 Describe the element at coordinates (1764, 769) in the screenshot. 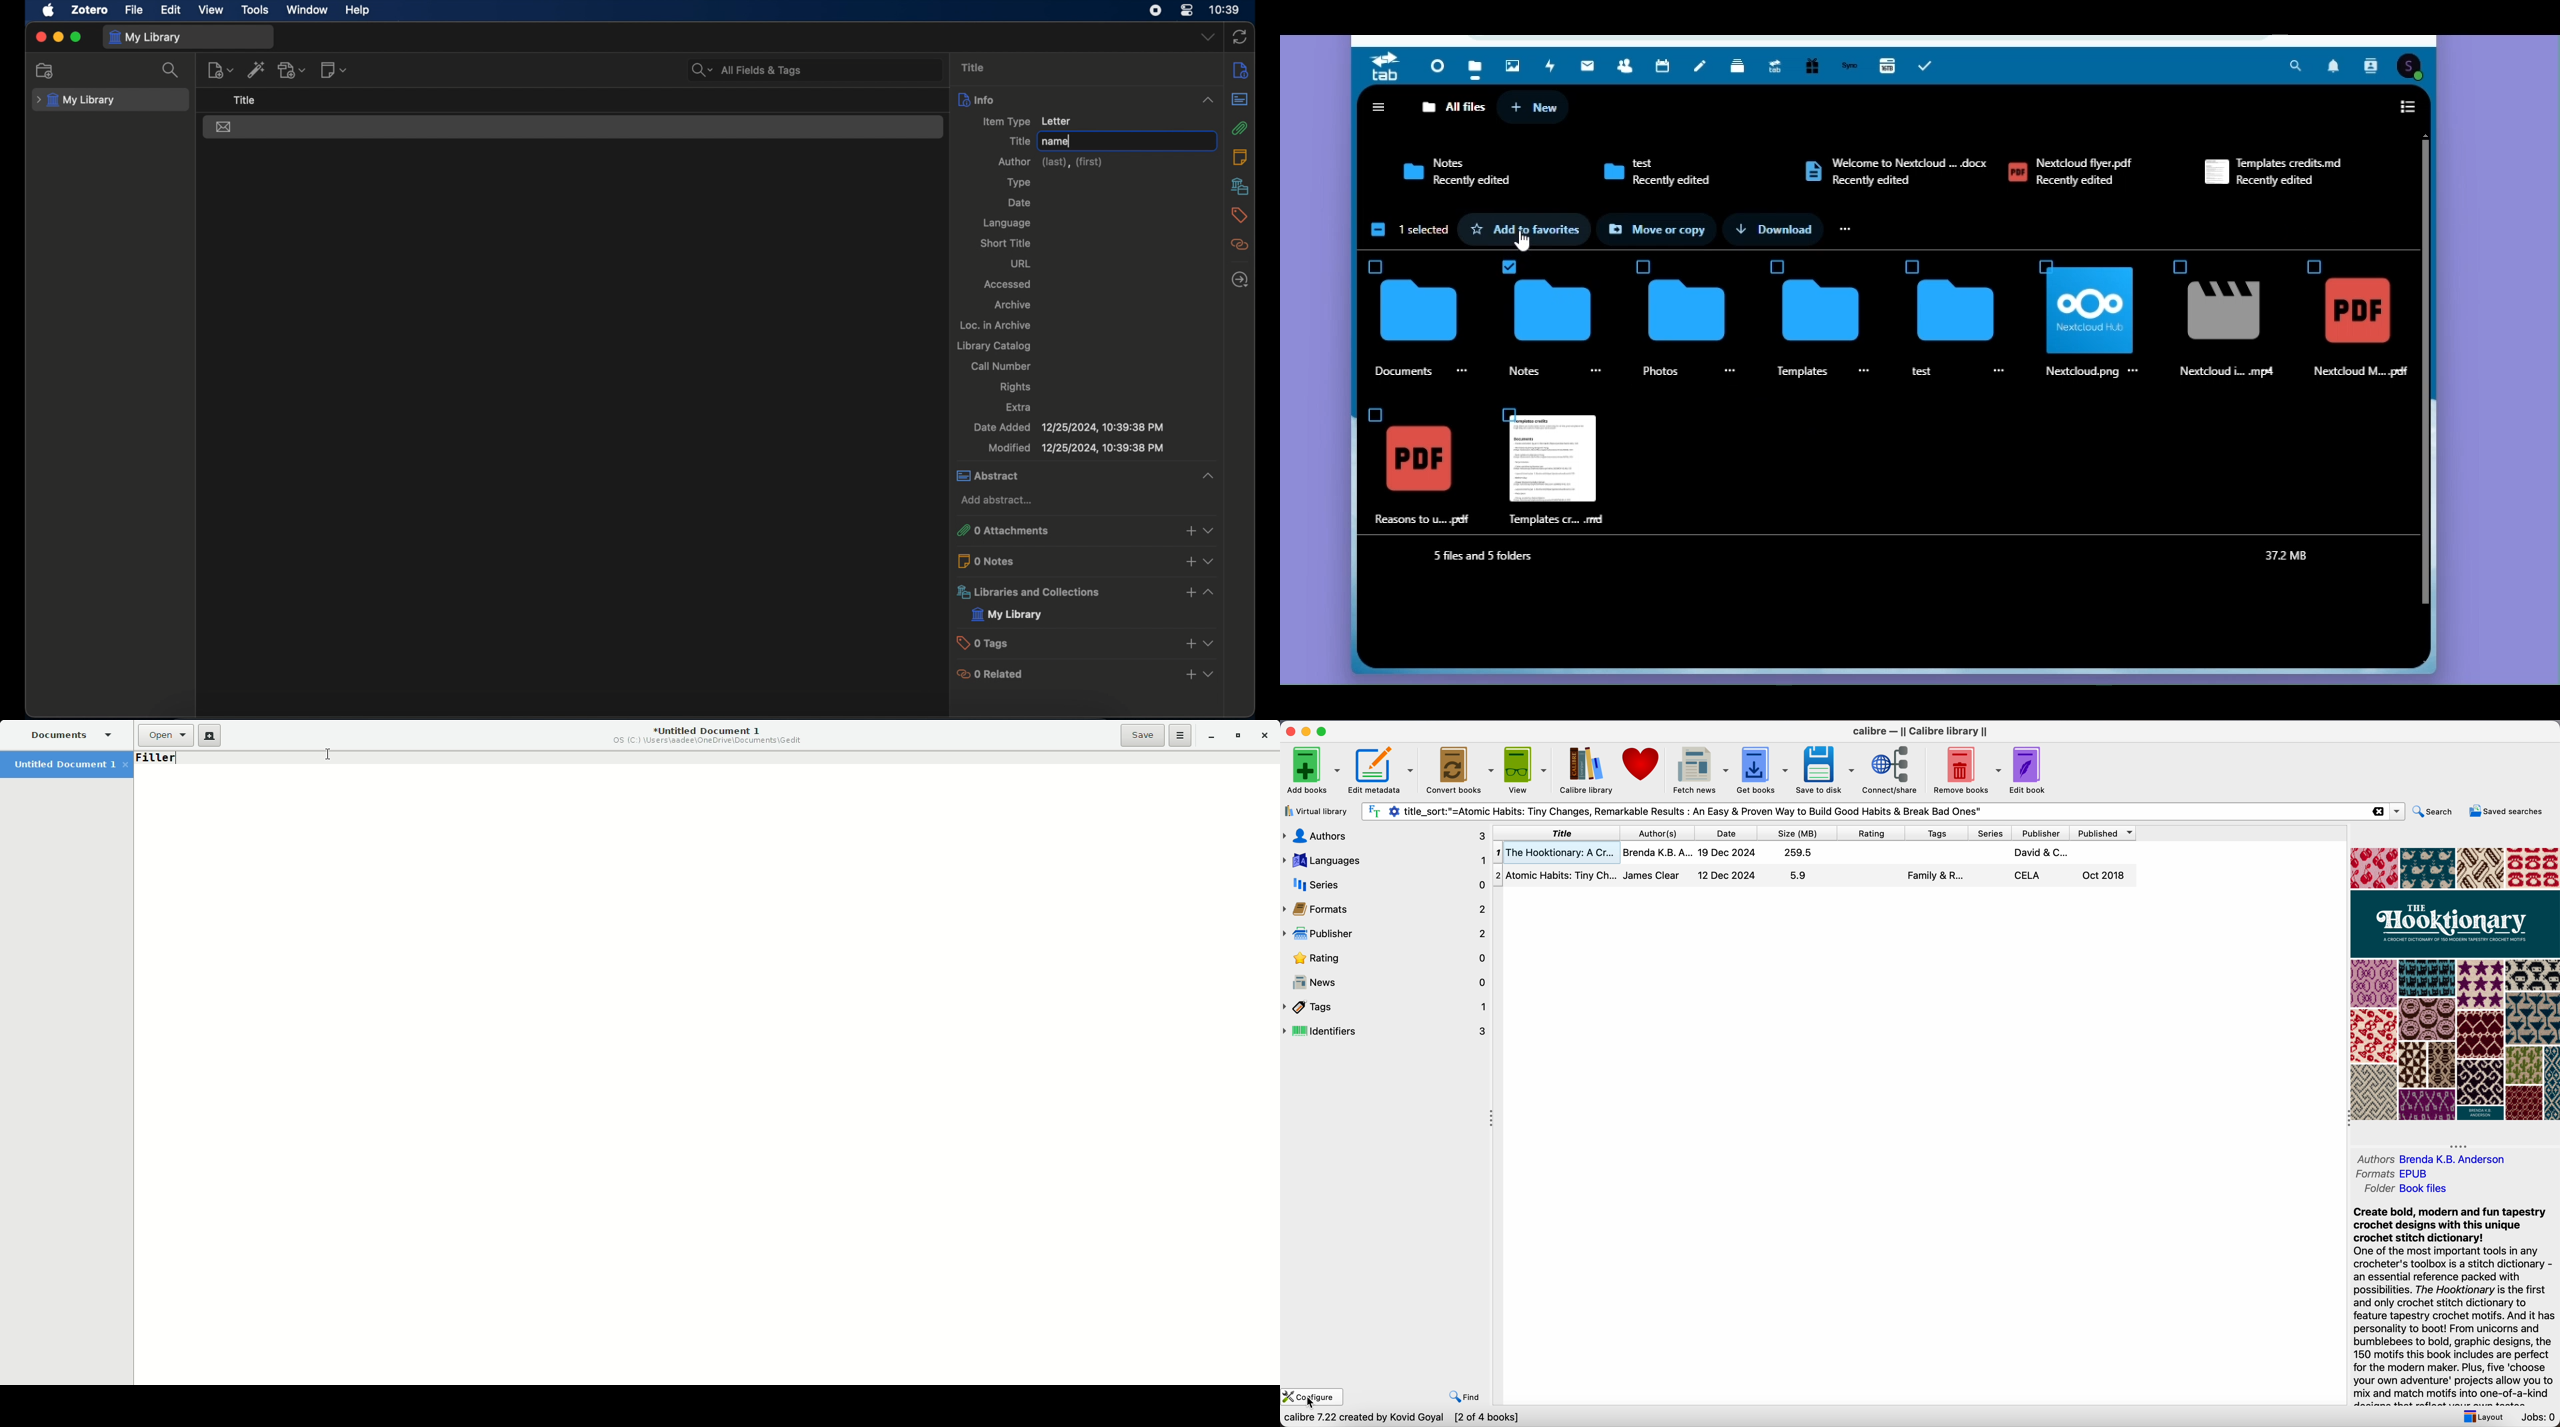

I see `get books` at that location.